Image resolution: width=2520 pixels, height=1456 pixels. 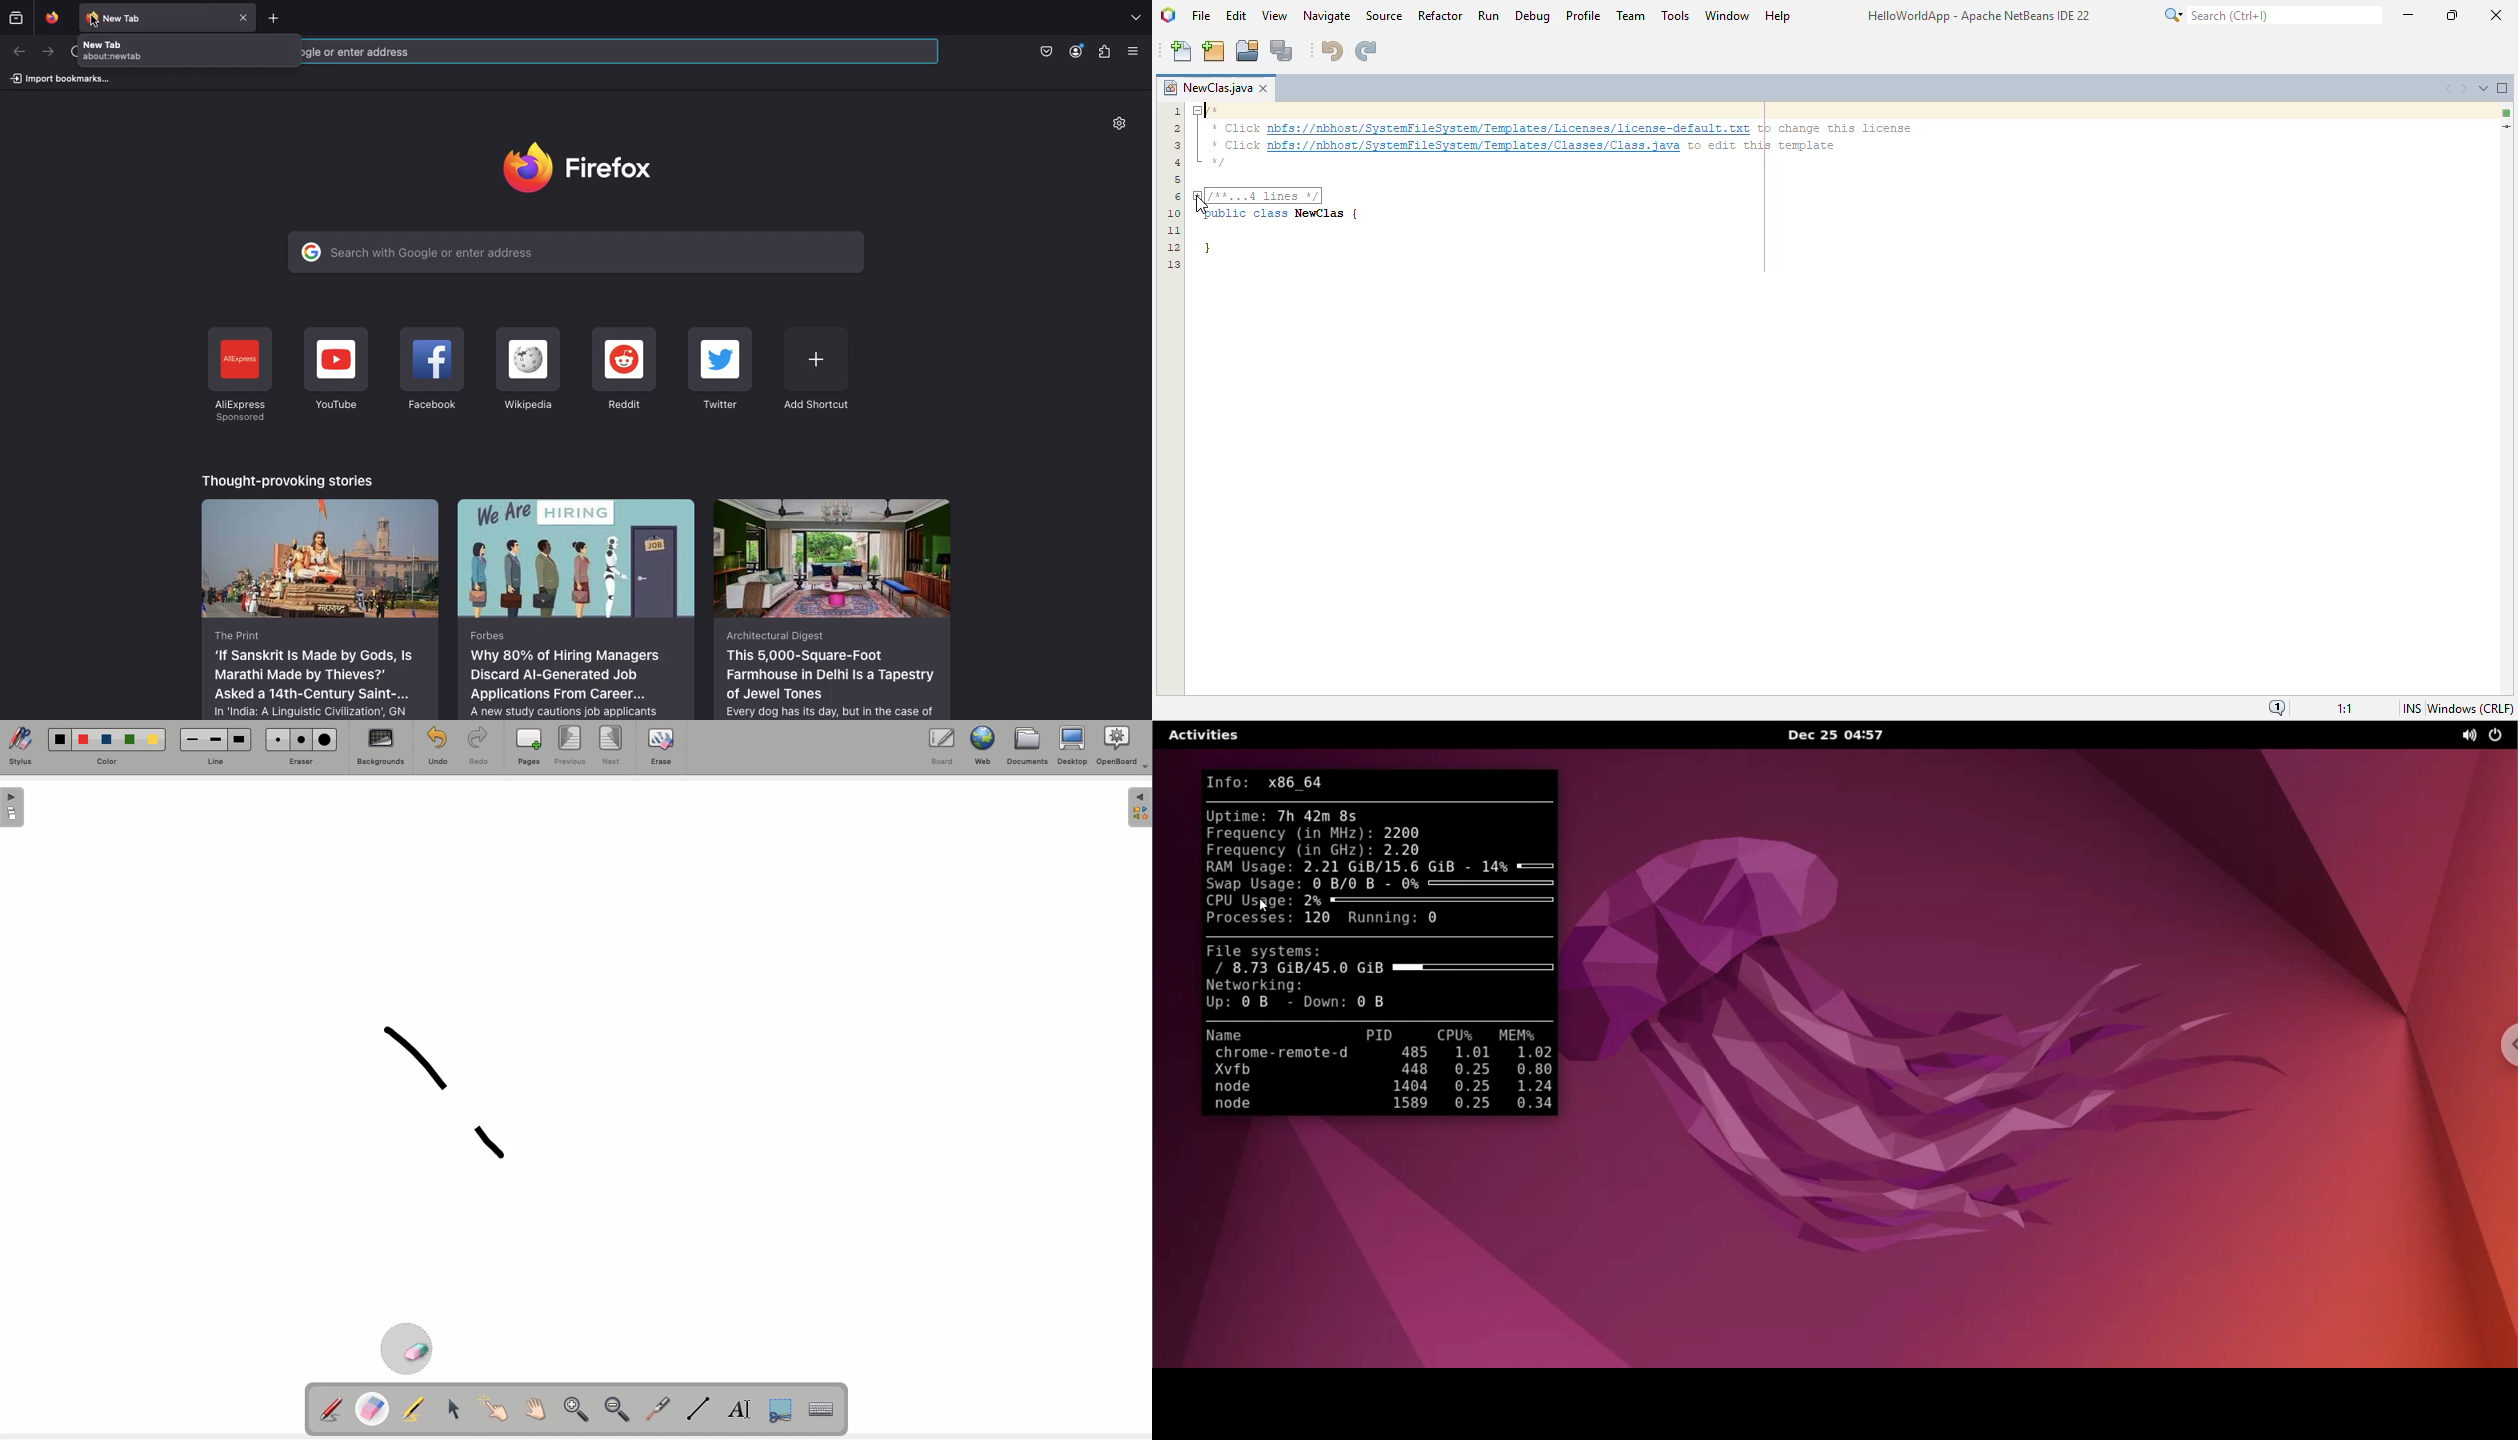 What do you see at coordinates (1202, 205) in the screenshot?
I see `cursor` at bounding box center [1202, 205].